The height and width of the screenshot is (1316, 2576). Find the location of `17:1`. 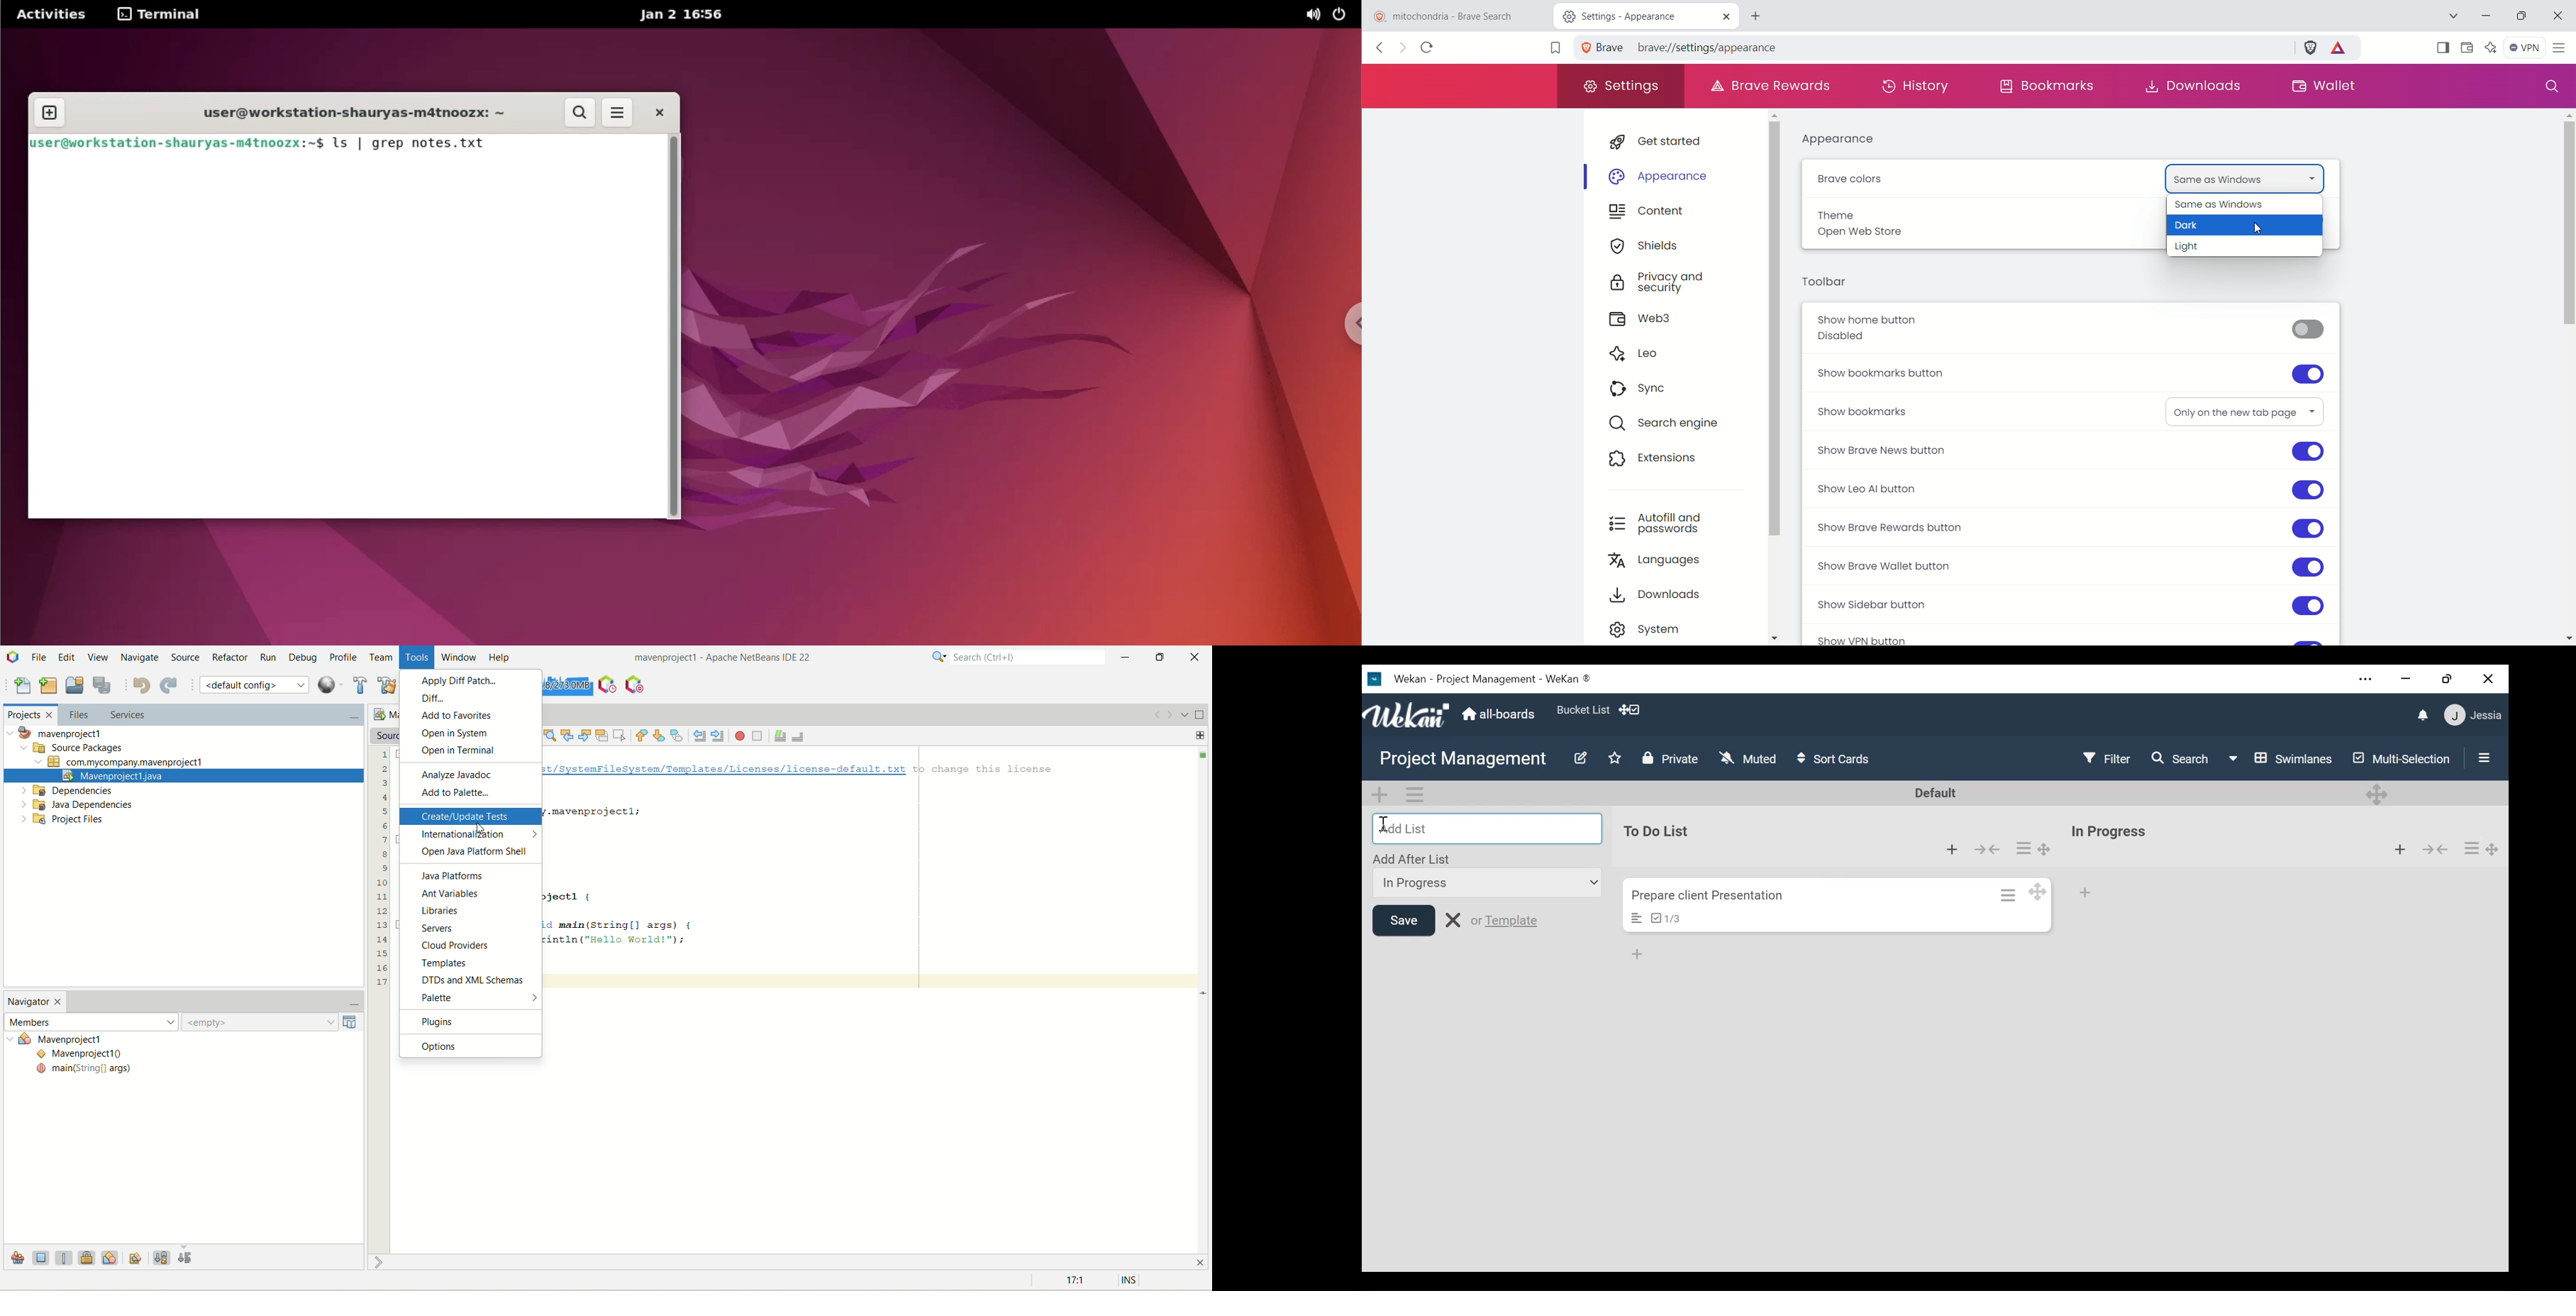

17:1 is located at coordinates (1074, 1281).